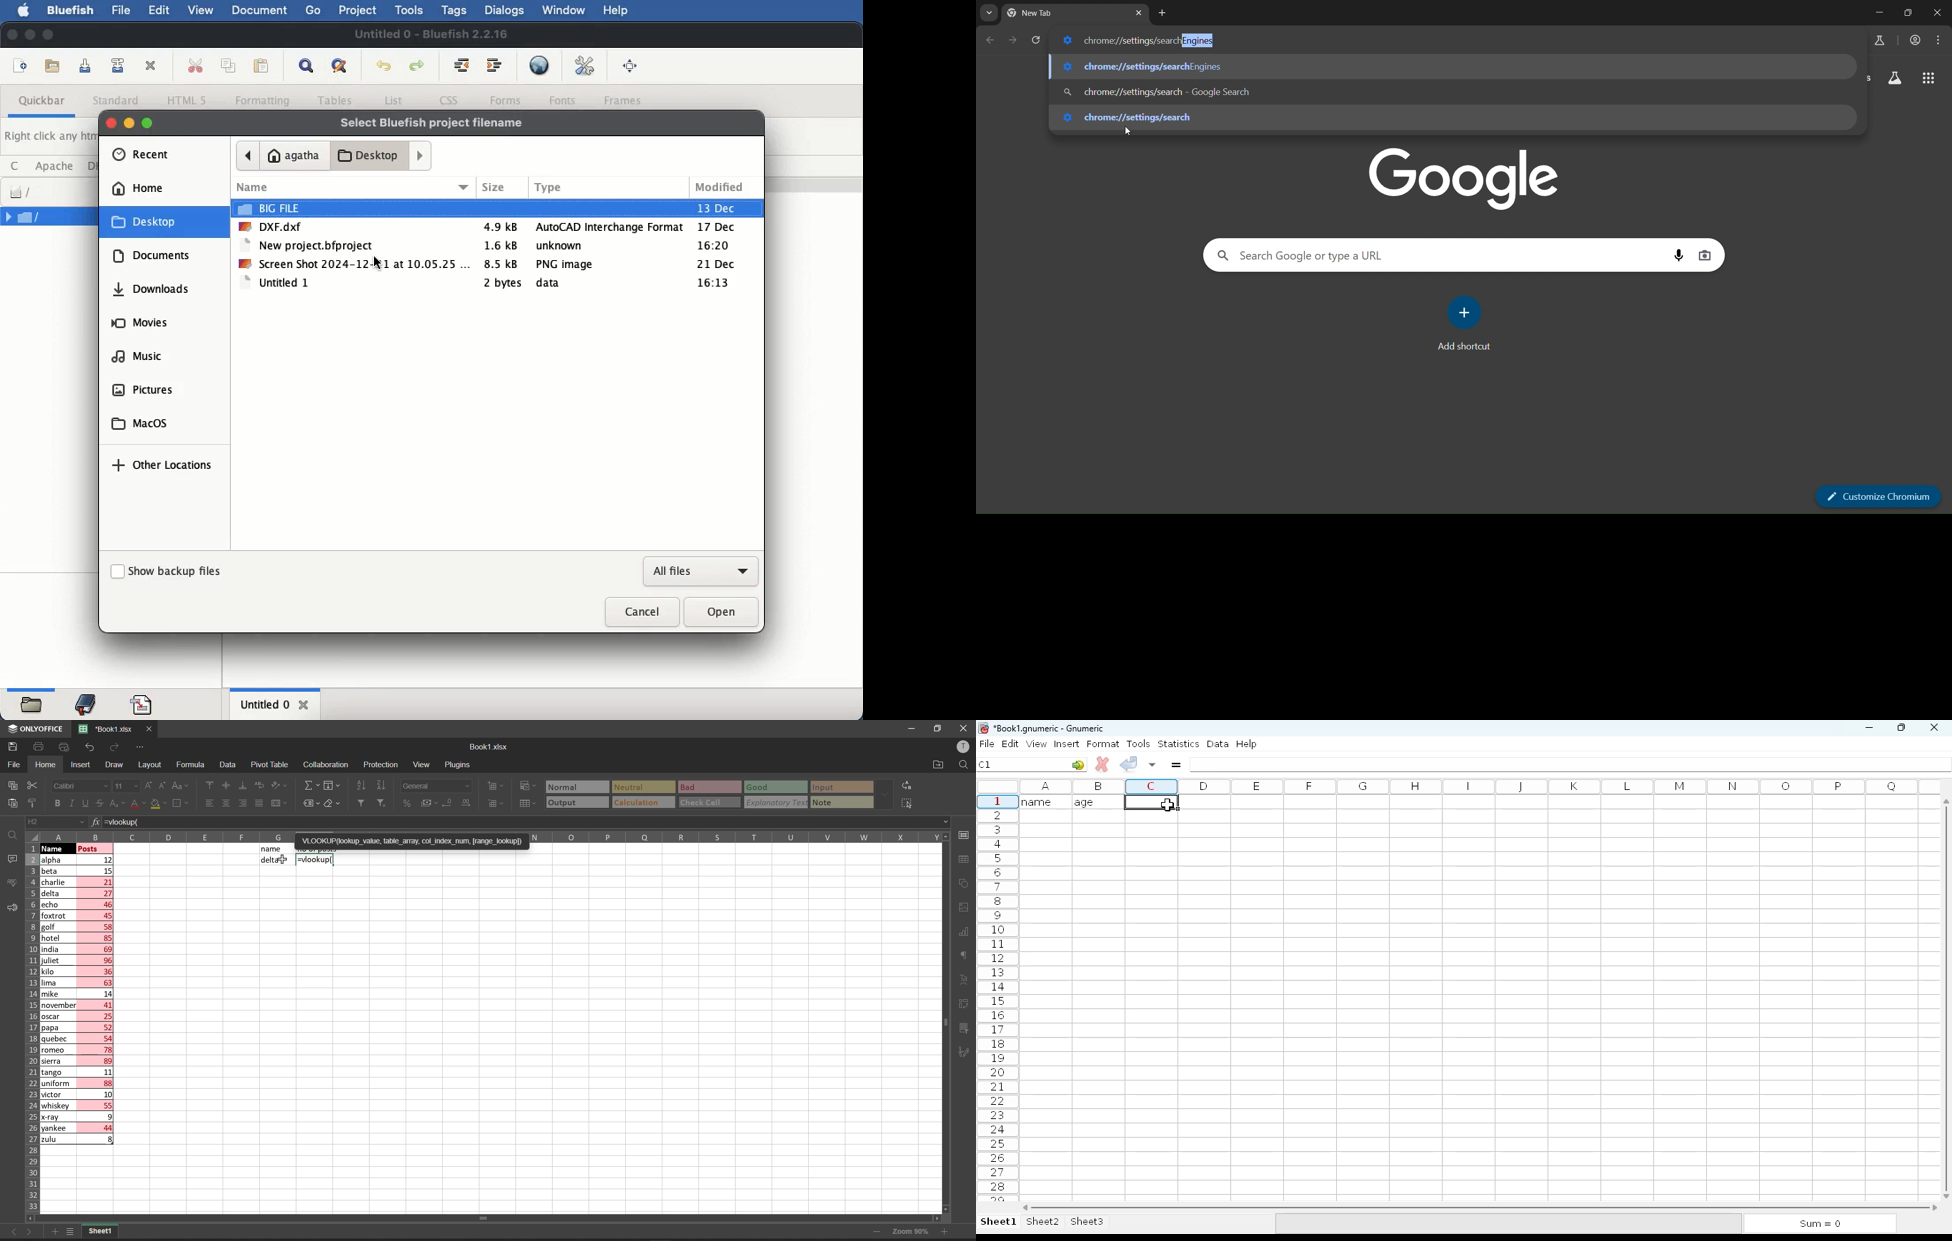 The width and height of the screenshot is (1960, 1260). What do you see at coordinates (458, 764) in the screenshot?
I see `plugins` at bounding box center [458, 764].